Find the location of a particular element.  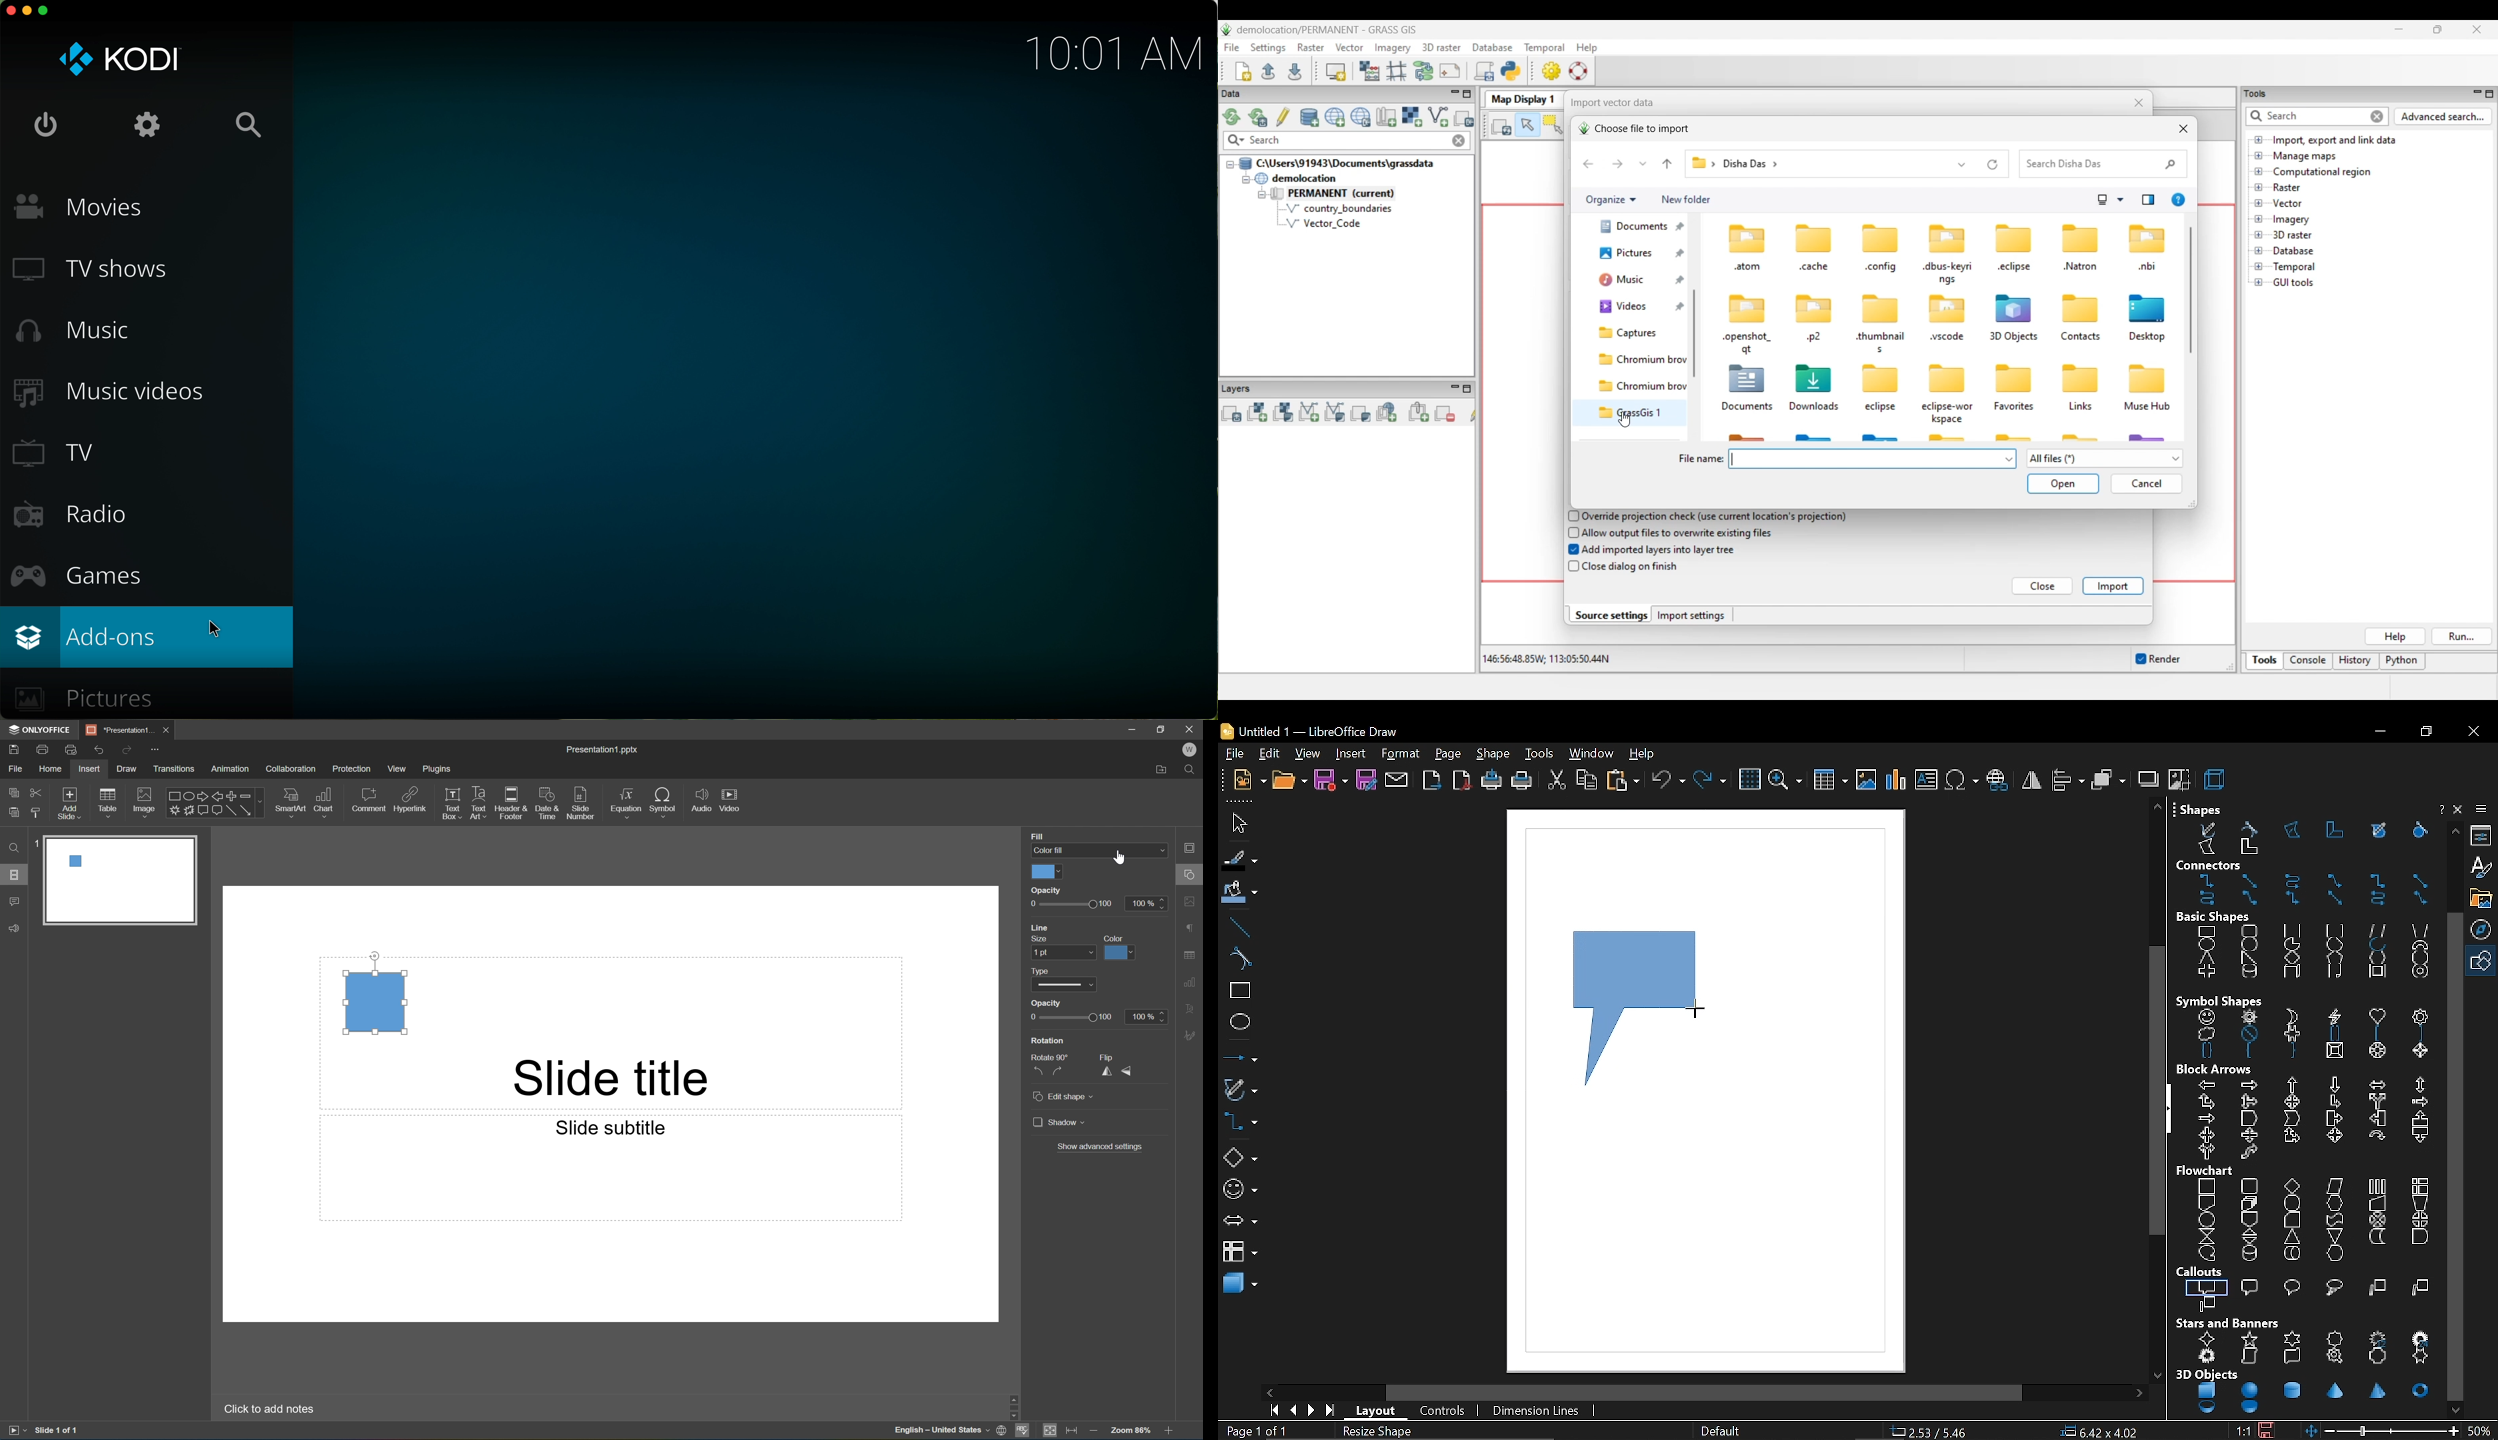

dimension lines is located at coordinates (1537, 1413).